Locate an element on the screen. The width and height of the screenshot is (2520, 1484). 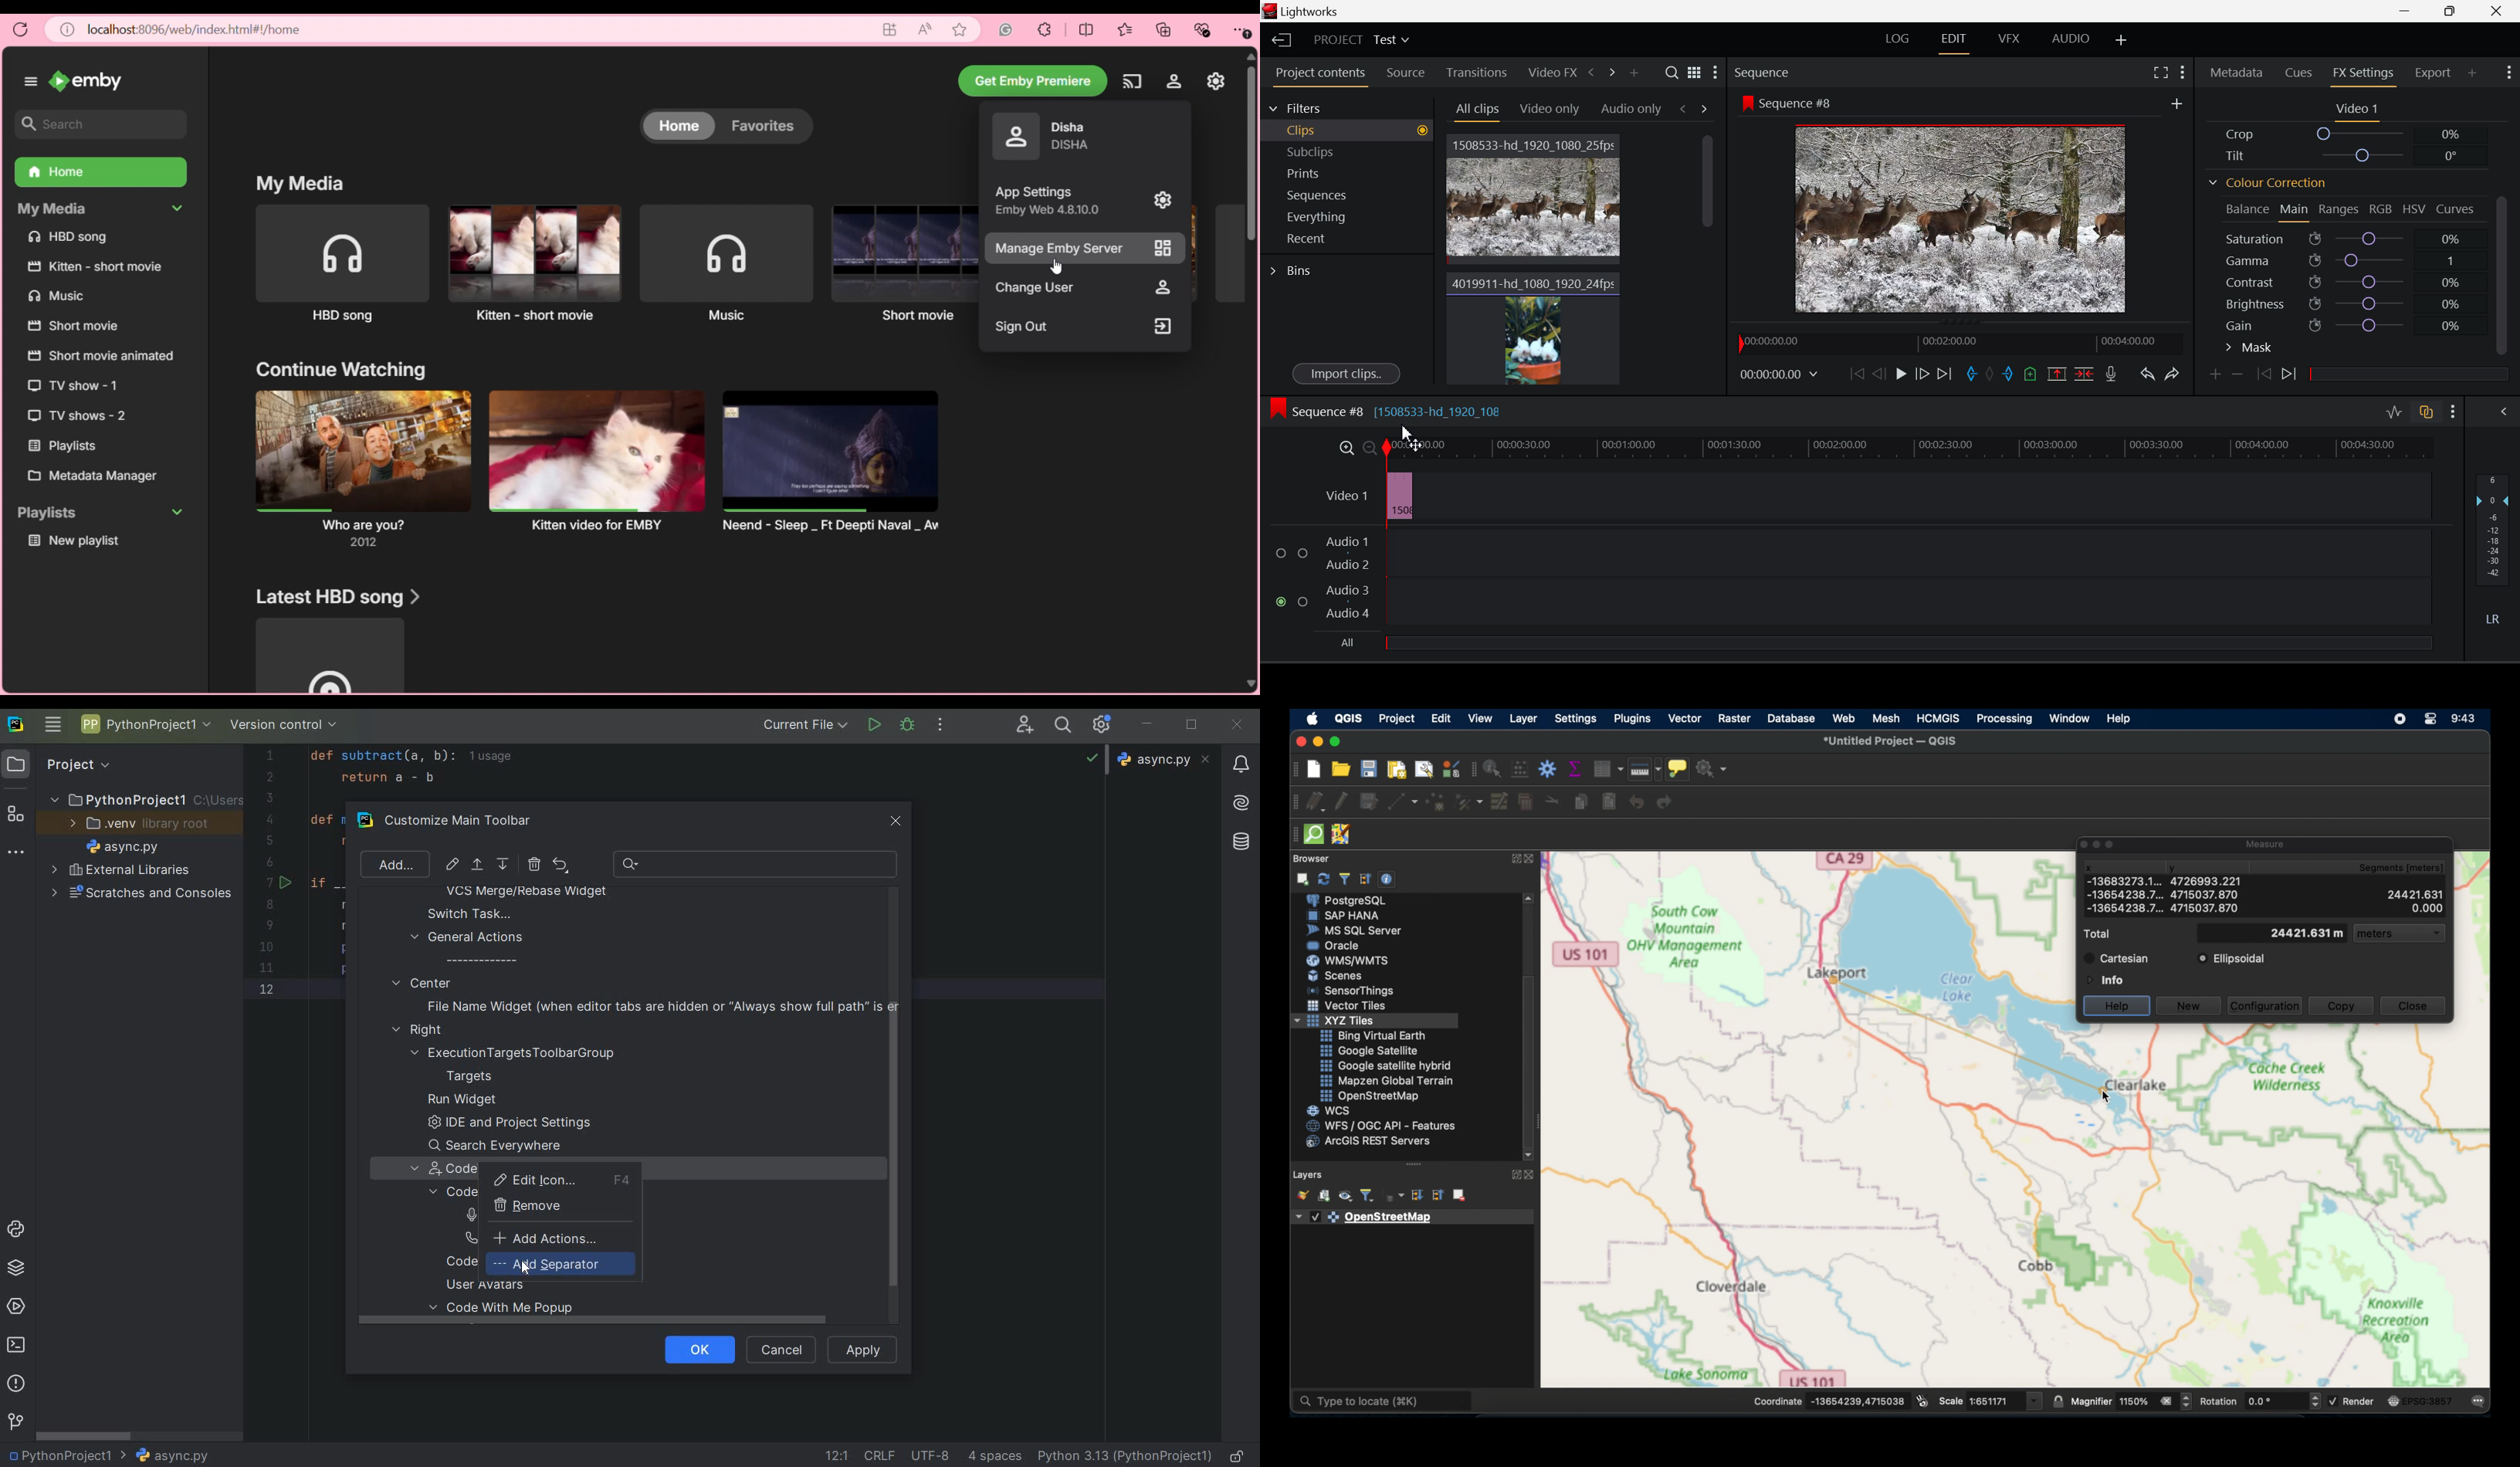
show attributes table is located at coordinates (1608, 769).